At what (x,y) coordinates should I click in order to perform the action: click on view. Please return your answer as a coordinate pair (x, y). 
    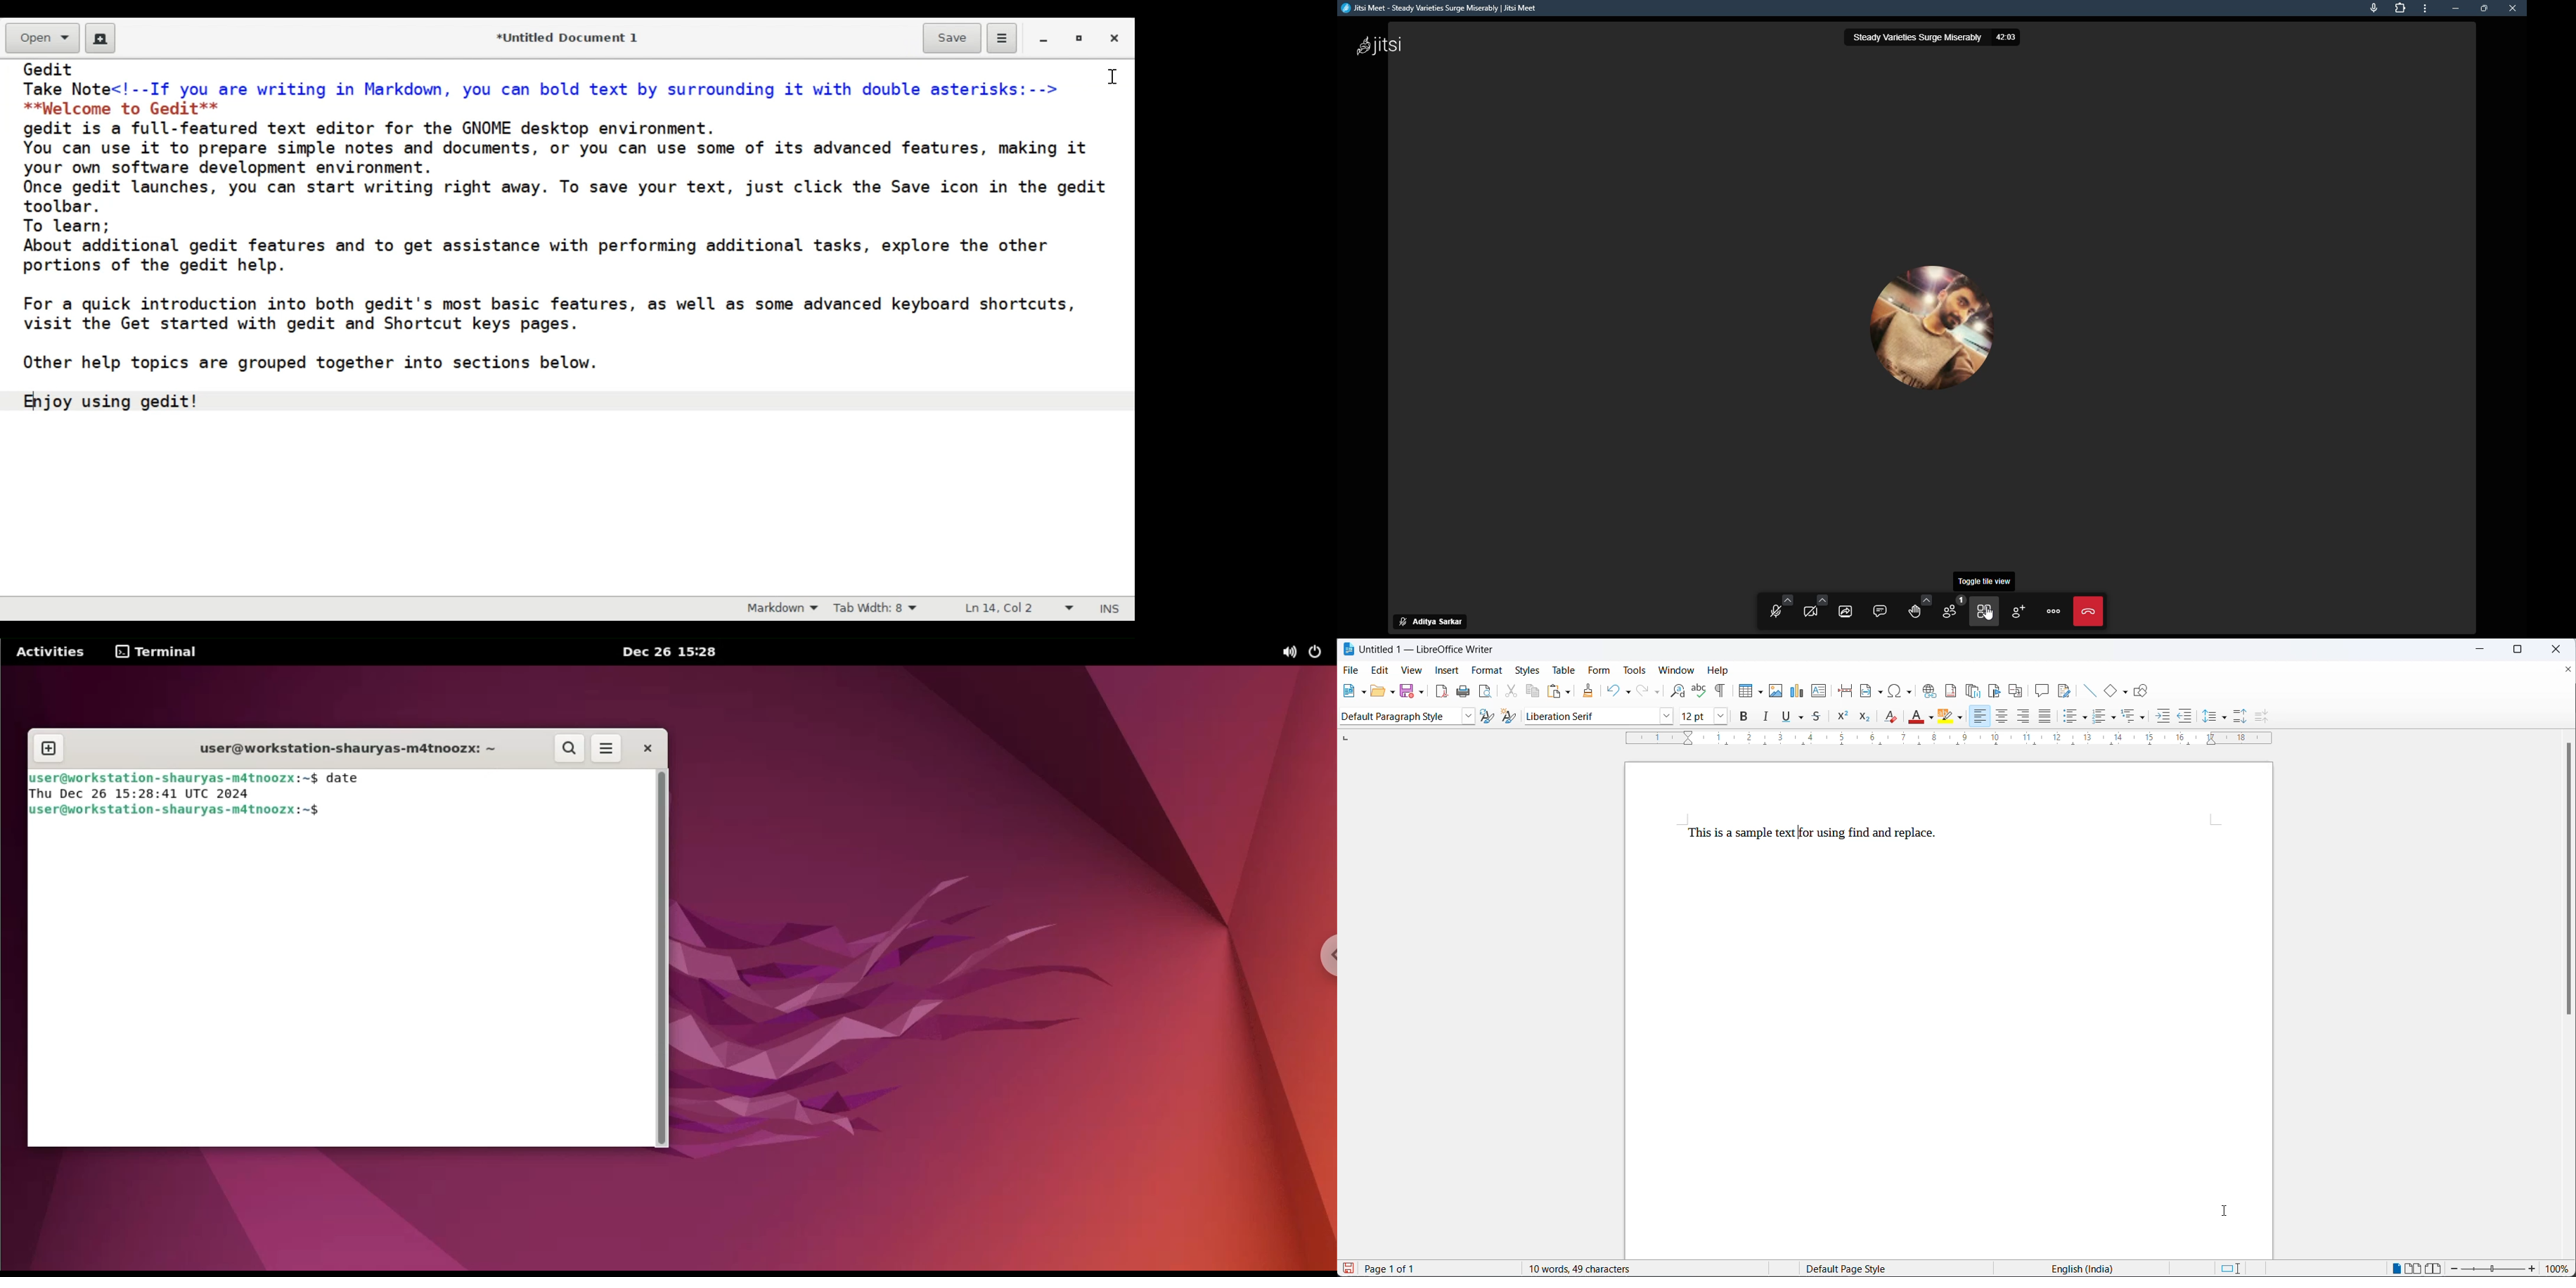
    Looking at the image, I should click on (1411, 671).